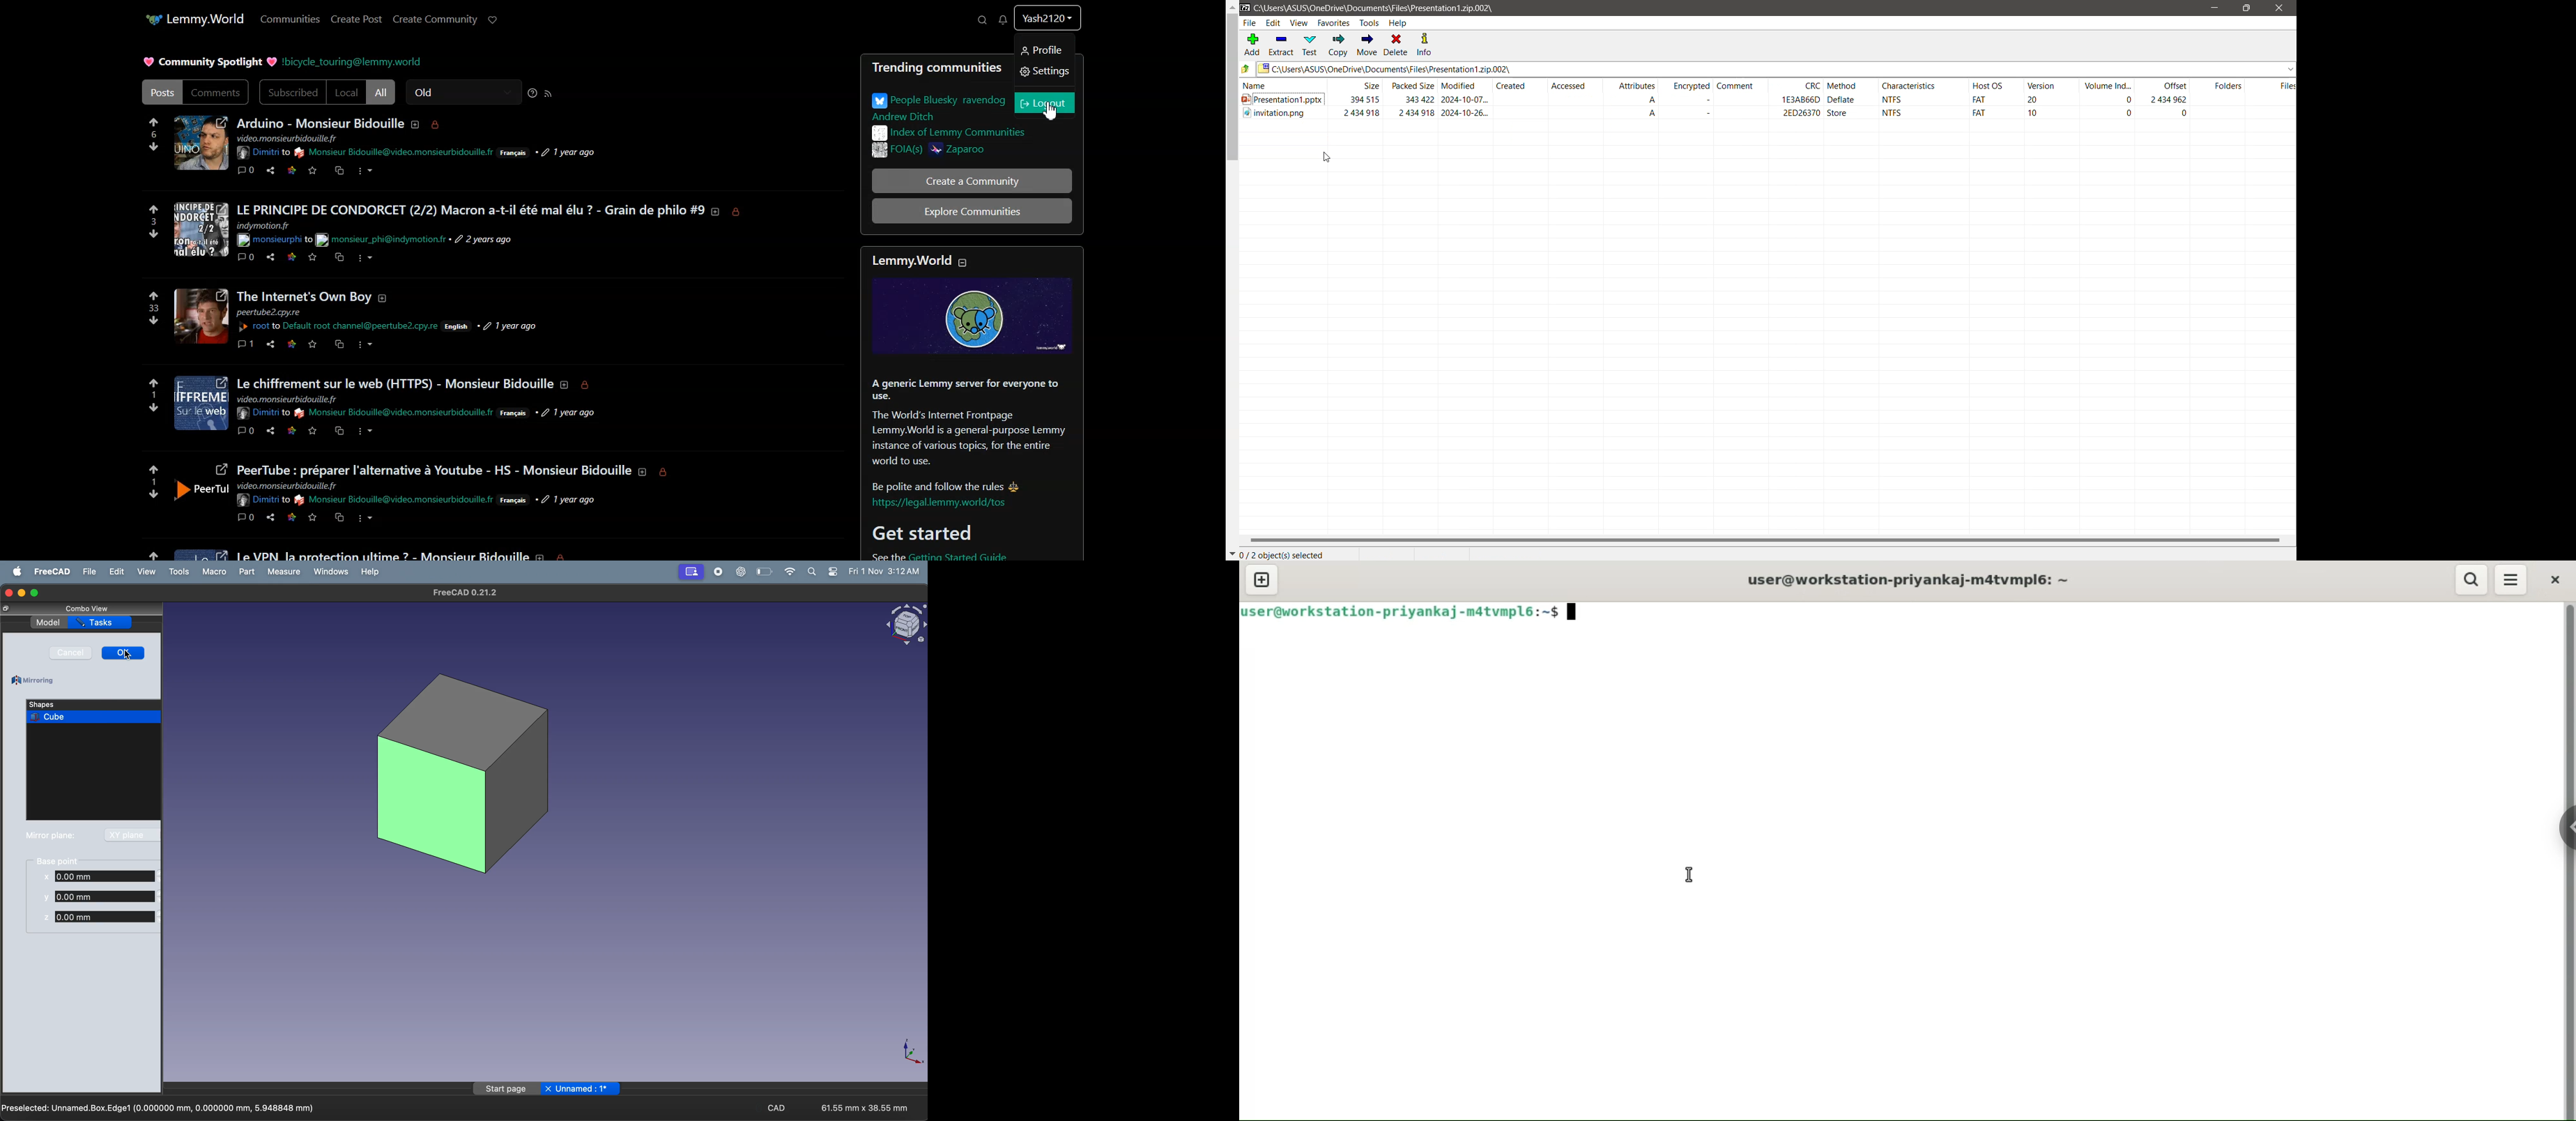 This screenshot has width=2576, height=1148. What do you see at coordinates (154, 133) in the screenshot?
I see `6` at bounding box center [154, 133].